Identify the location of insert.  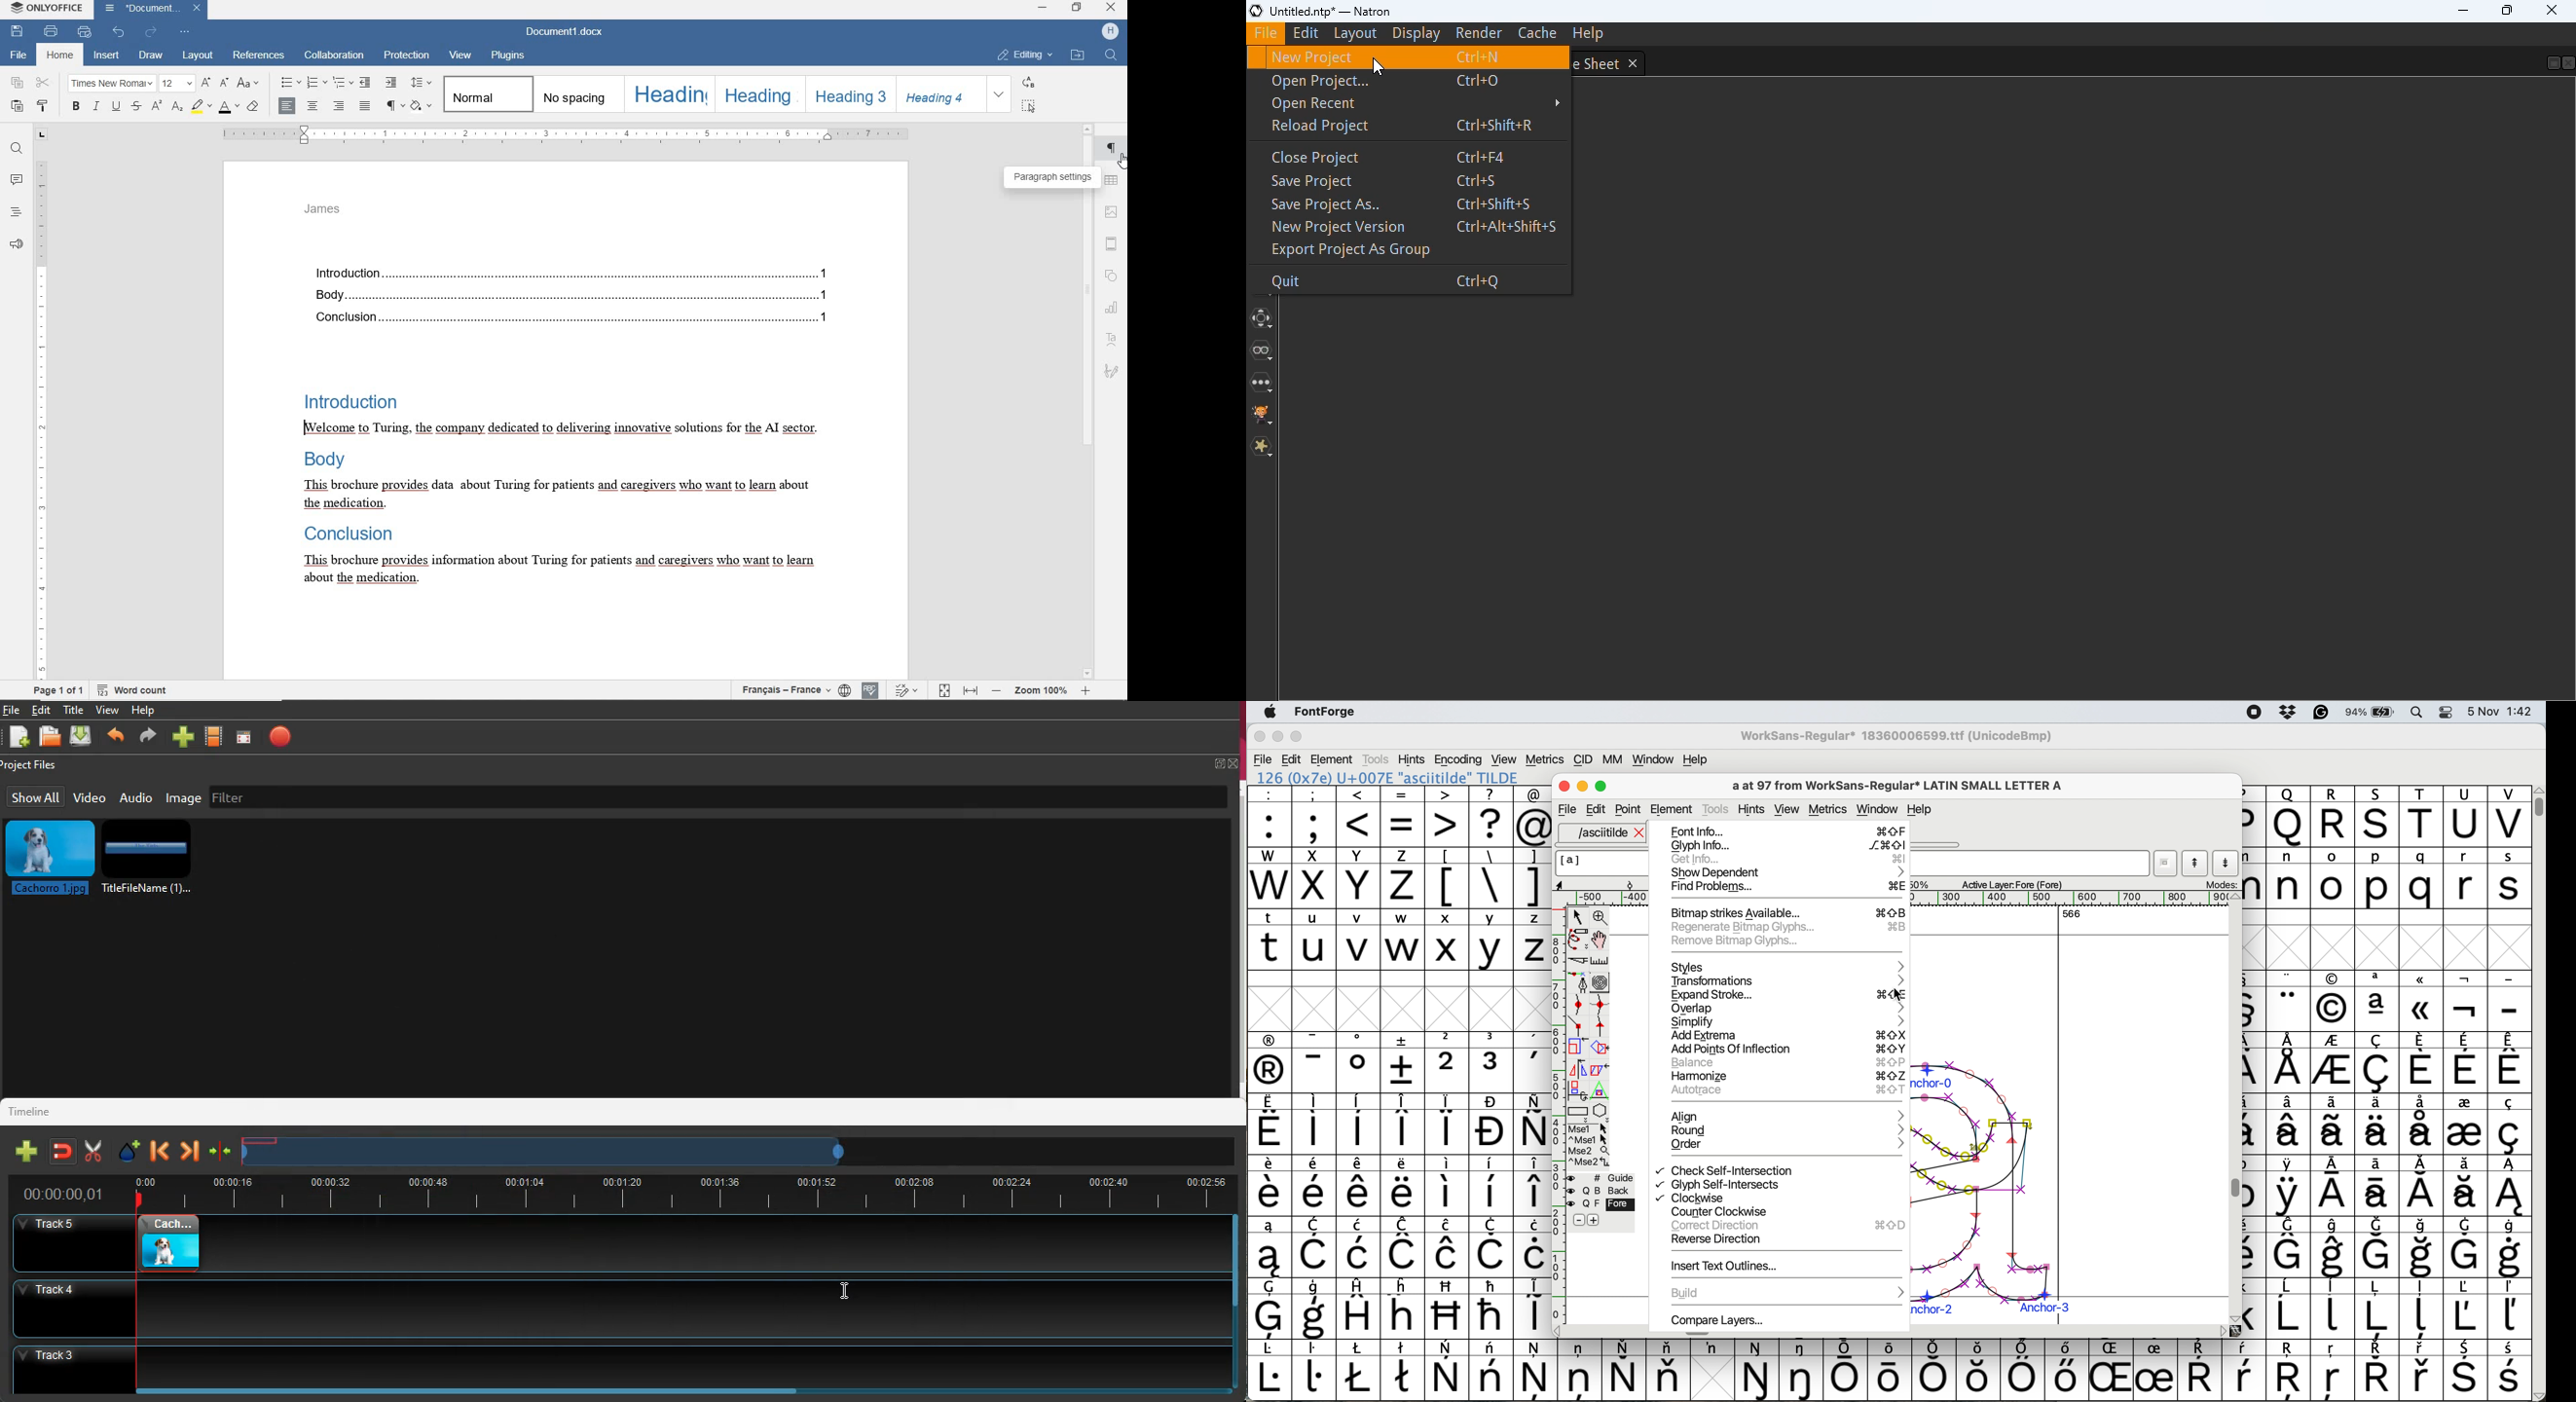
(107, 55).